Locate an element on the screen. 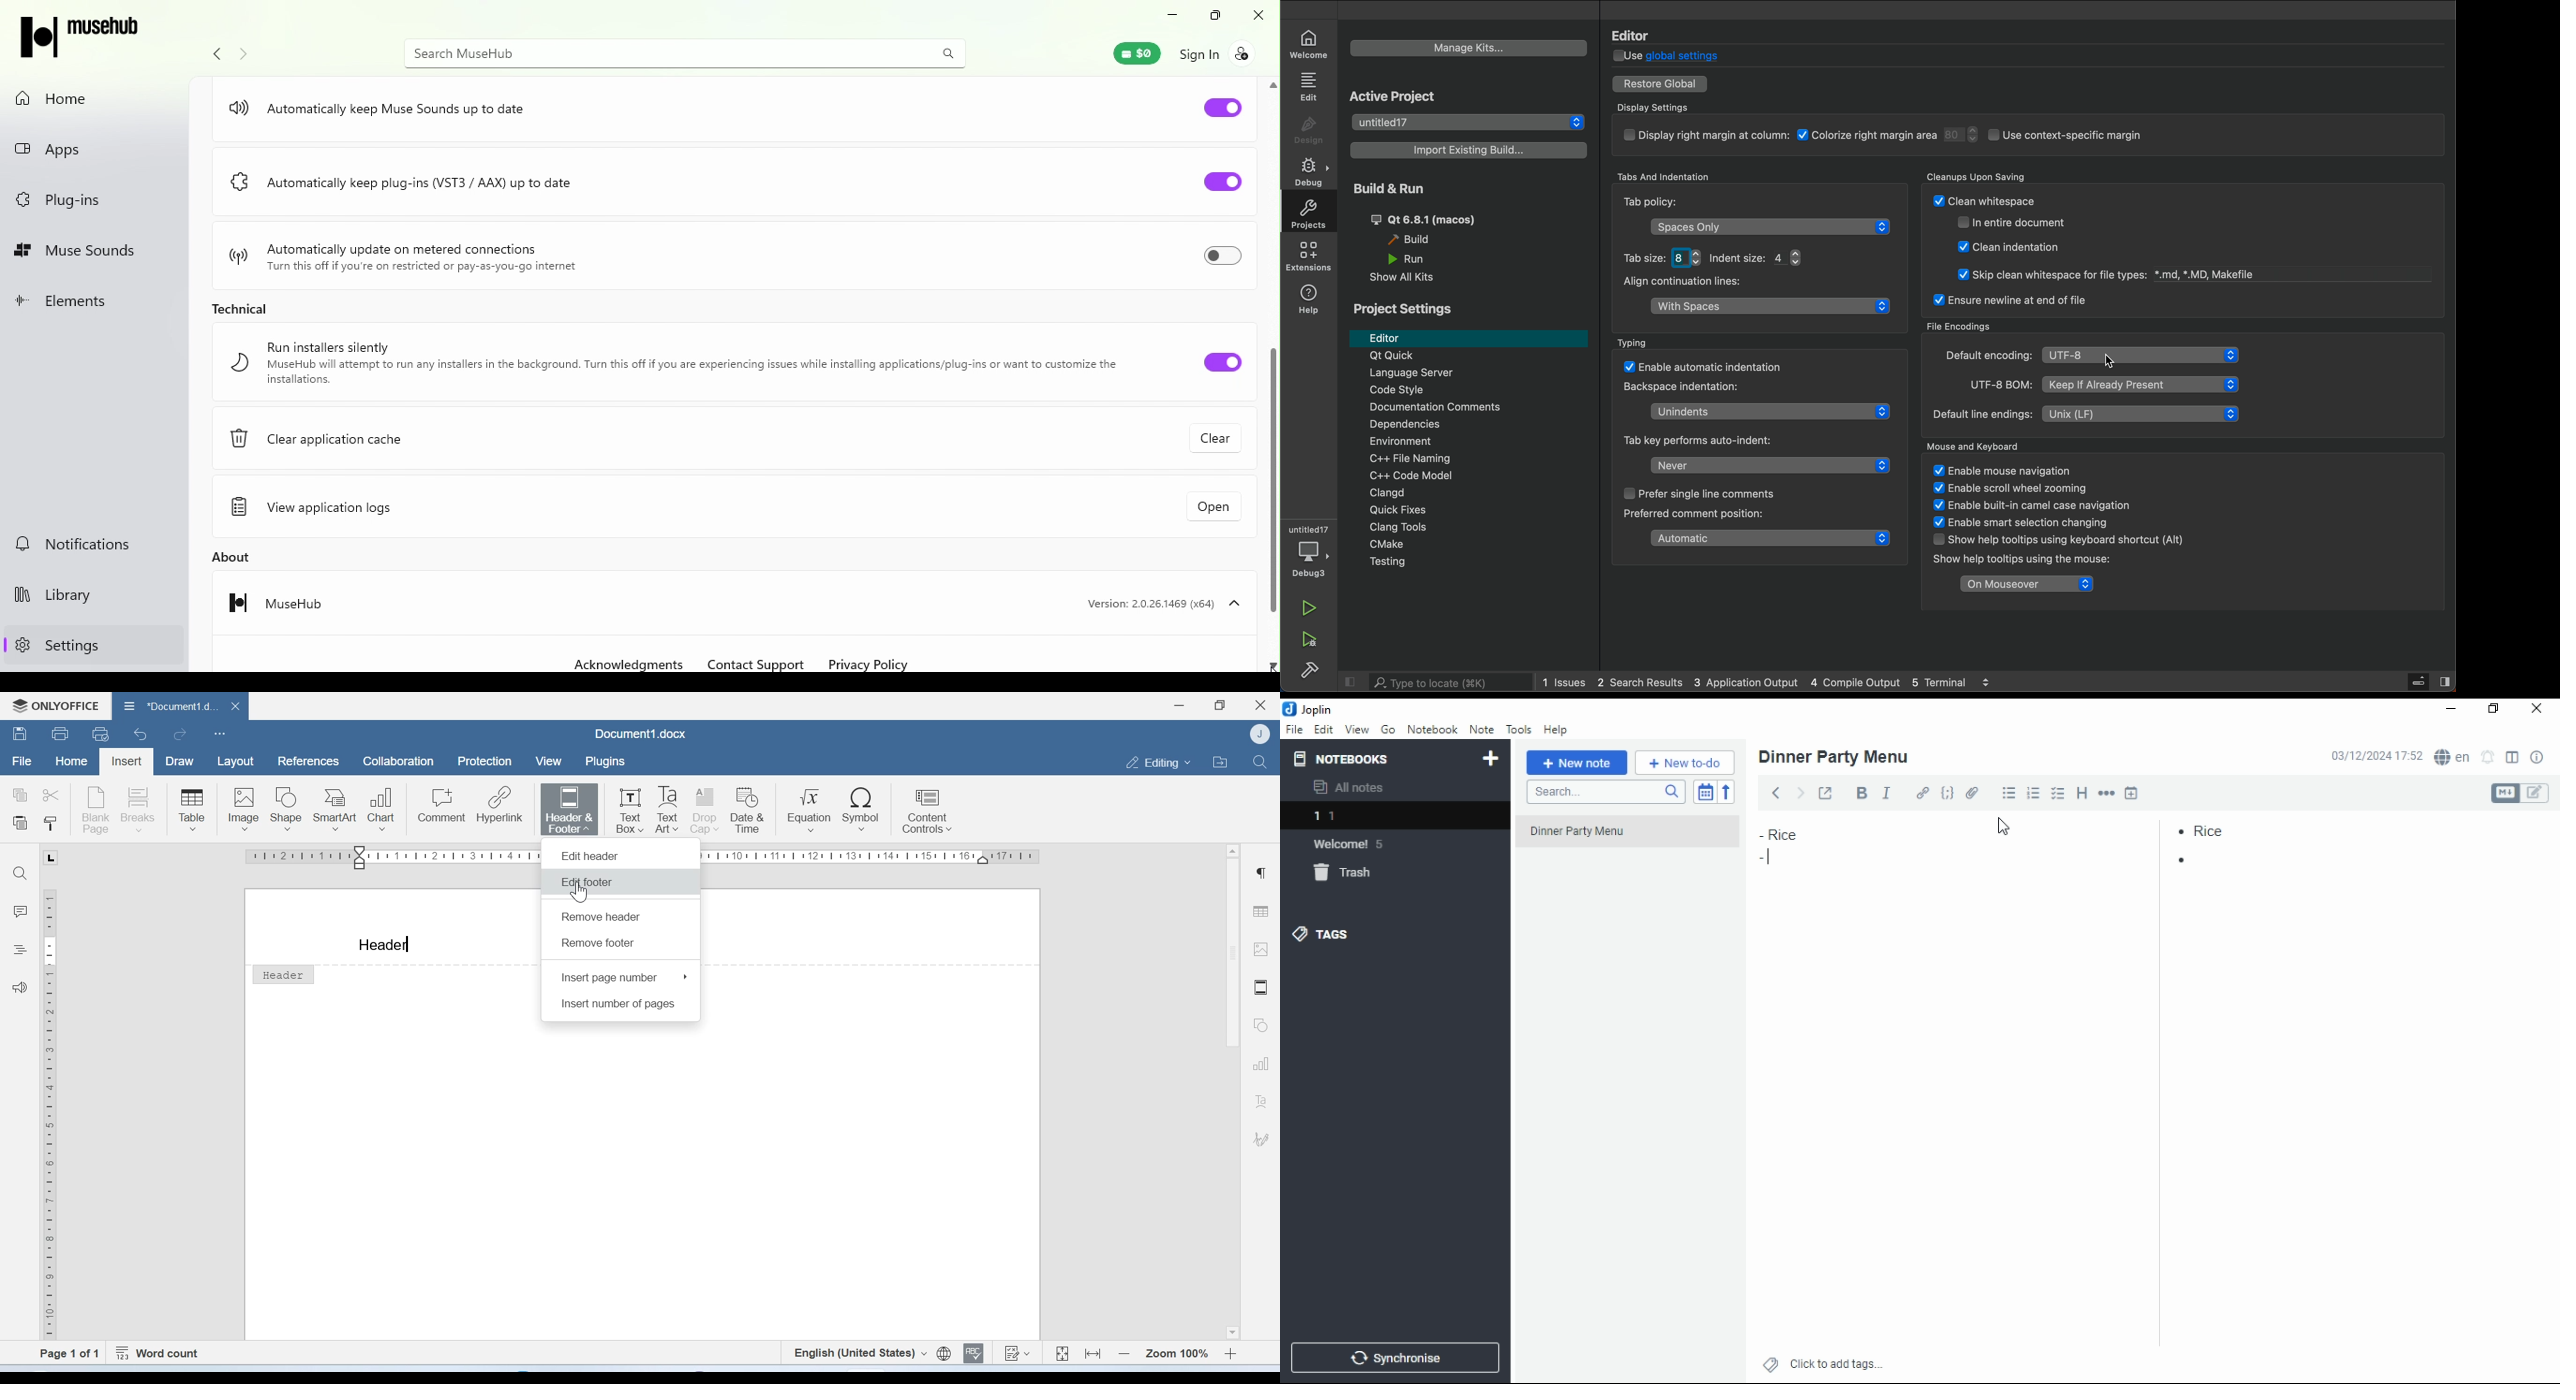  search  is located at coordinates (1604, 793).